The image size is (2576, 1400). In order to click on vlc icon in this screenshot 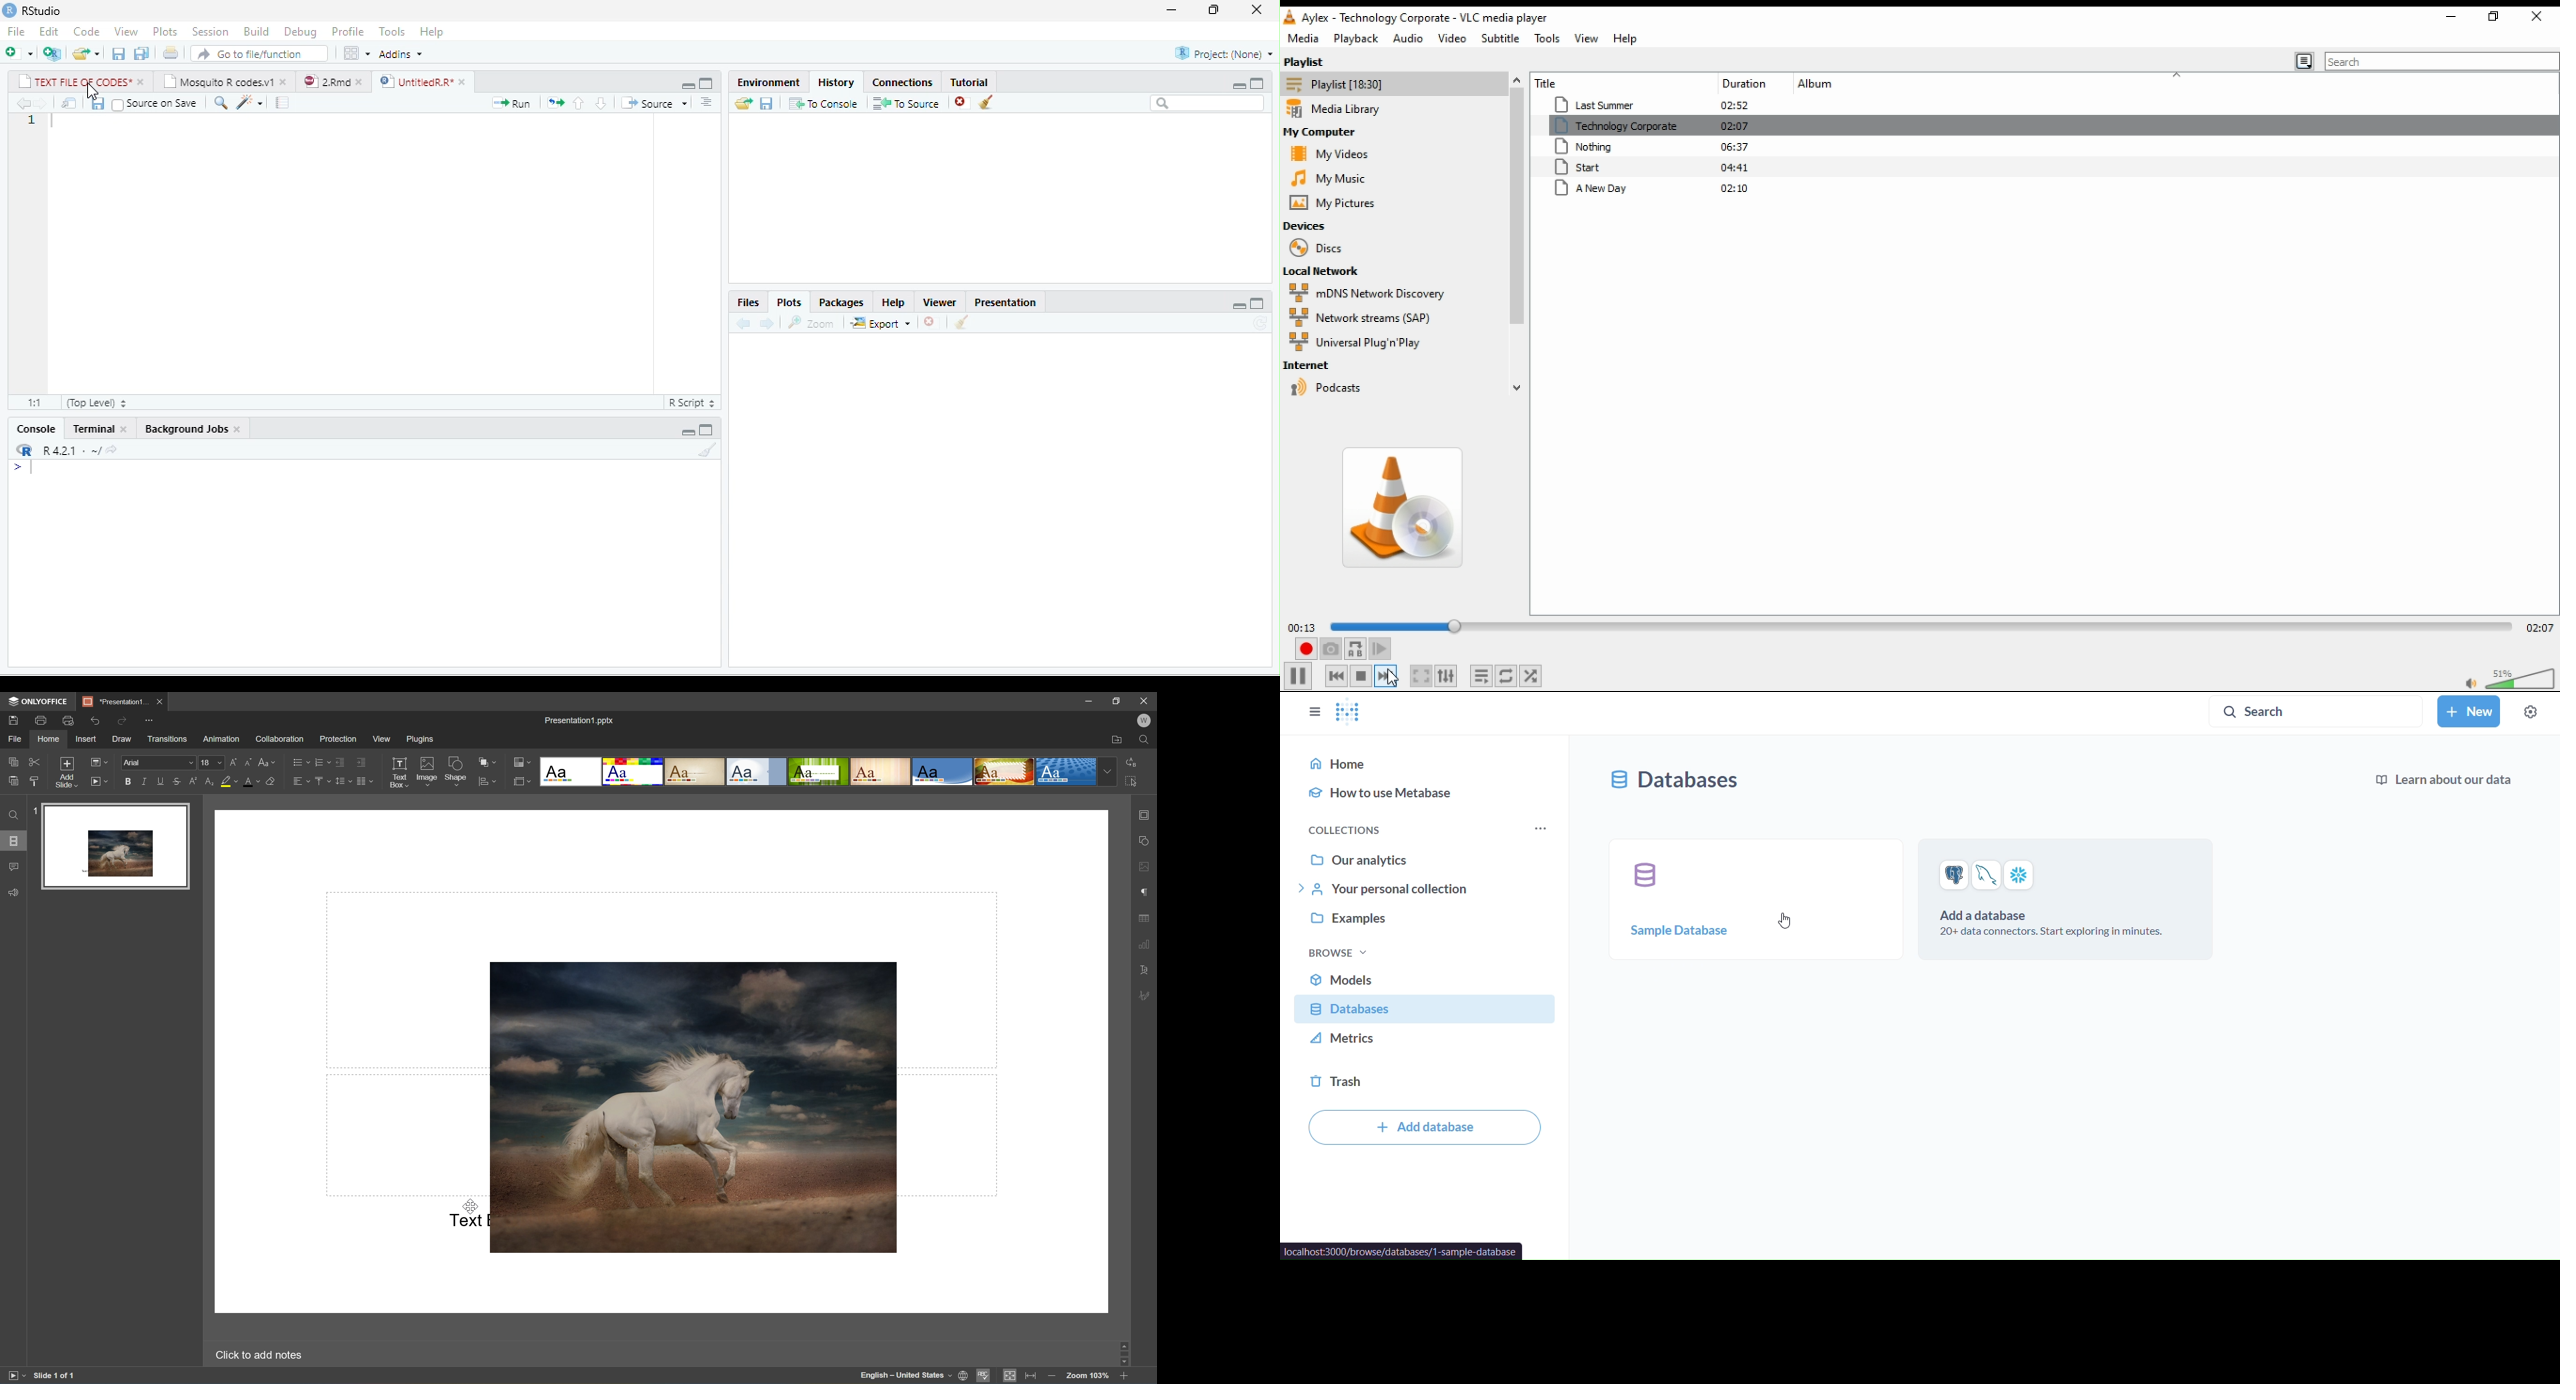, I will do `click(1290, 20)`.